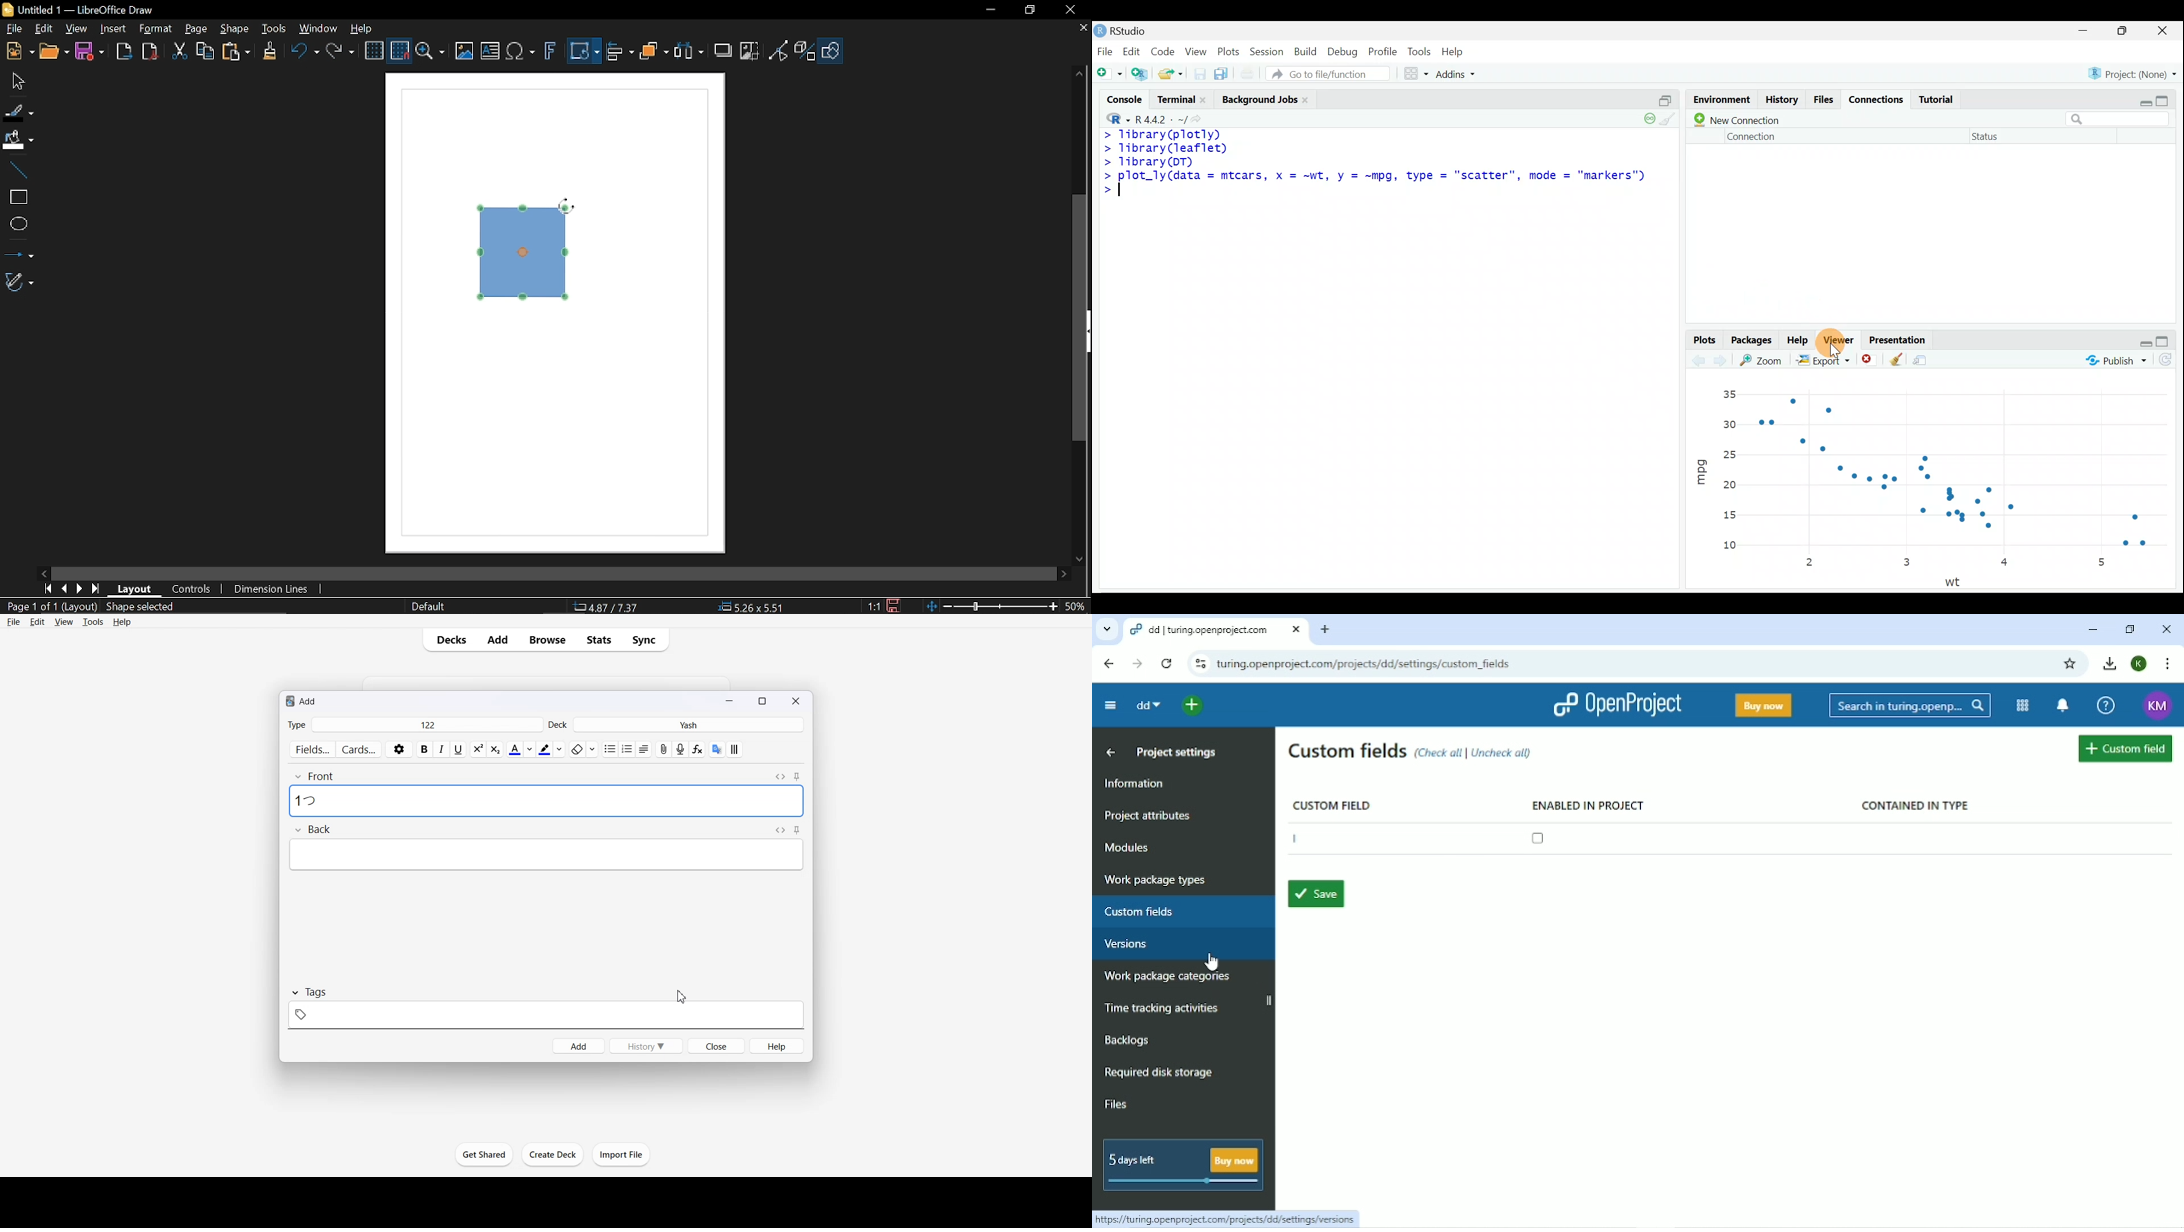  Describe the element at coordinates (1703, 339) in the screenshot. I see `Plots` at that location.